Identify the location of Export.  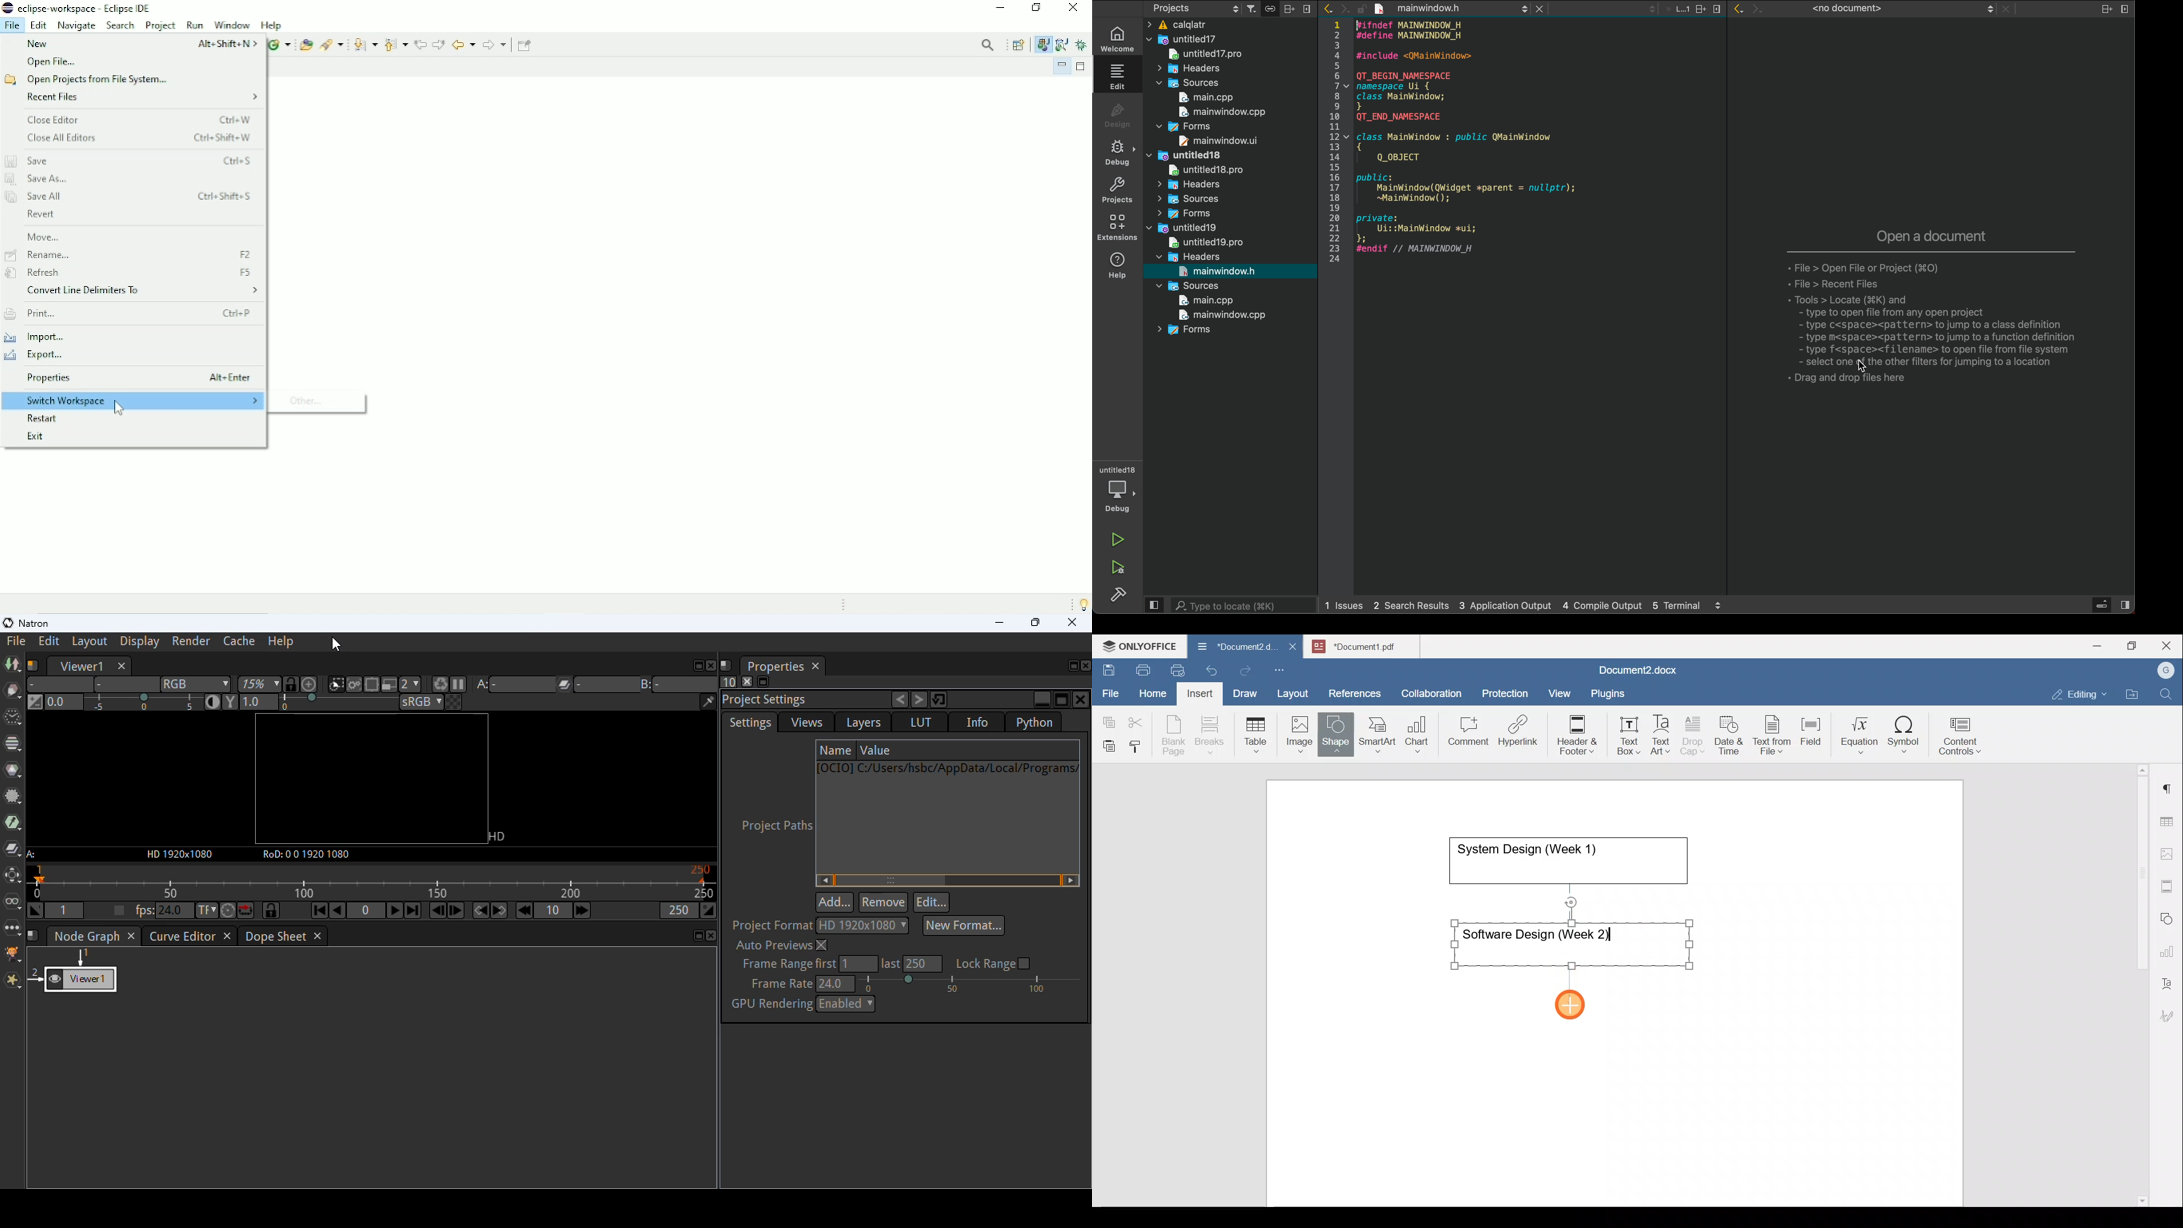
(40, 356).